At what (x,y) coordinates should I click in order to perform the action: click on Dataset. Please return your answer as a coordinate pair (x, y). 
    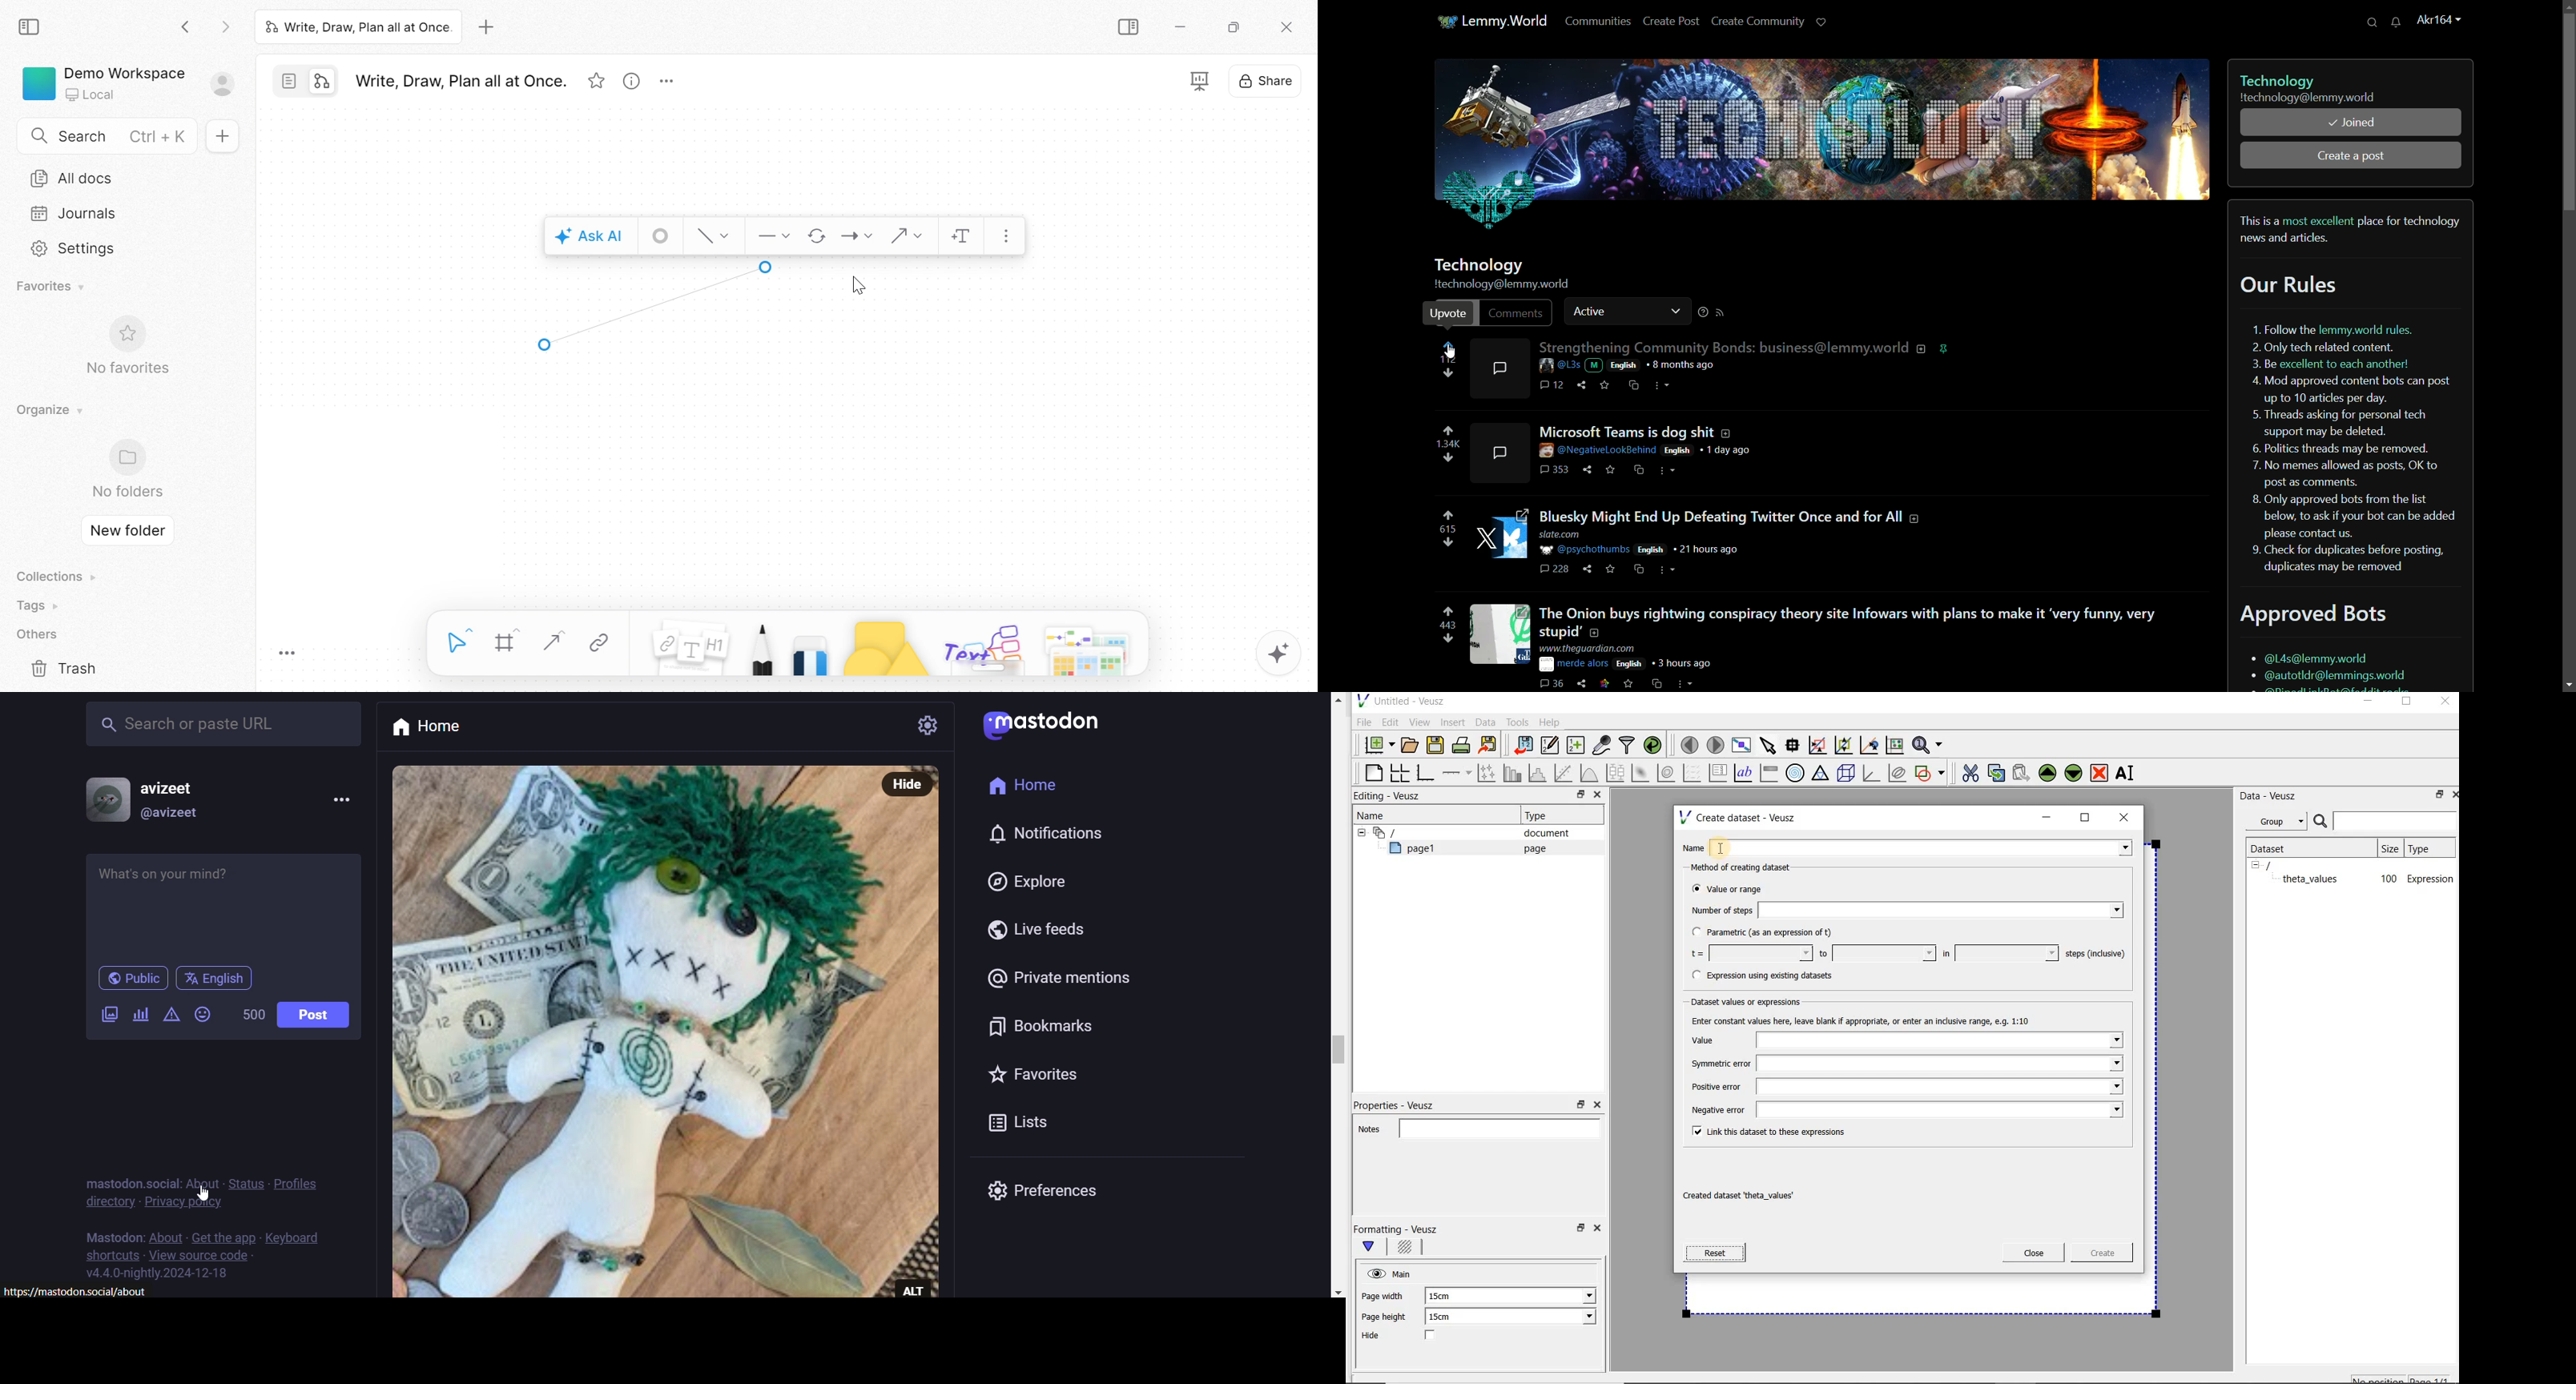
    Looking at the image, I should click on (2275, 847).